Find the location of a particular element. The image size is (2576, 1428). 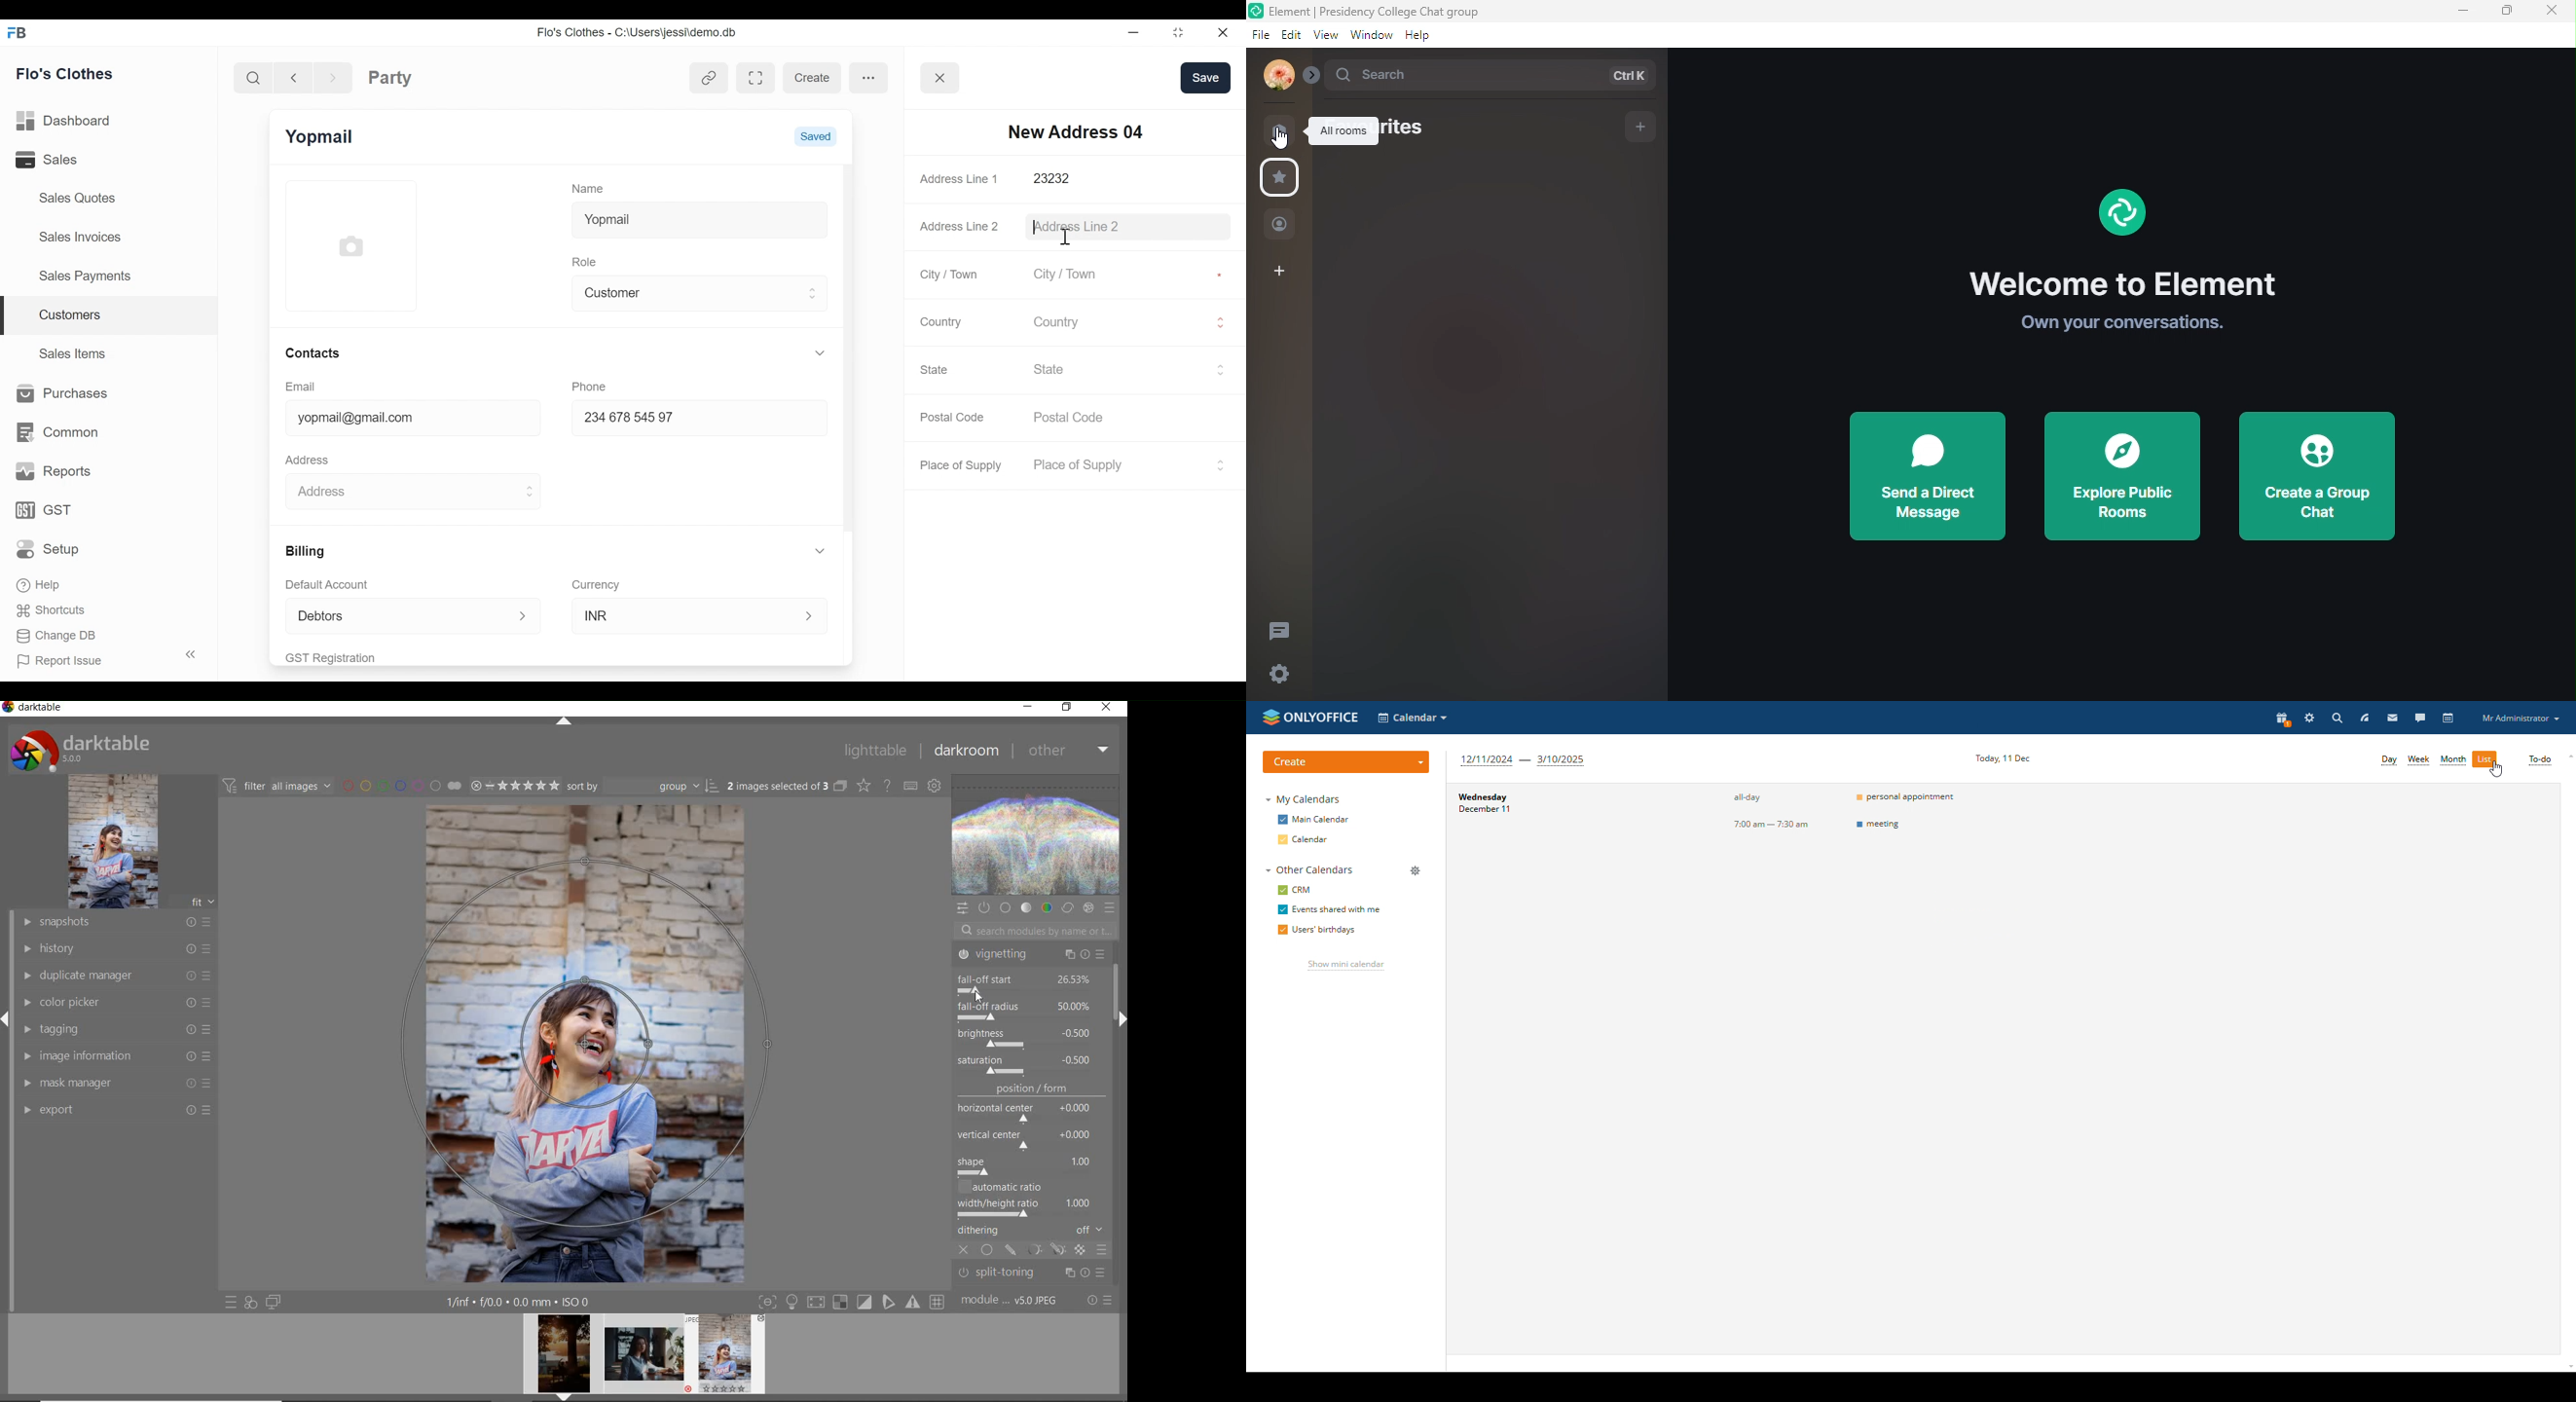

New Address 04 is located at coordinates (1075, 131).